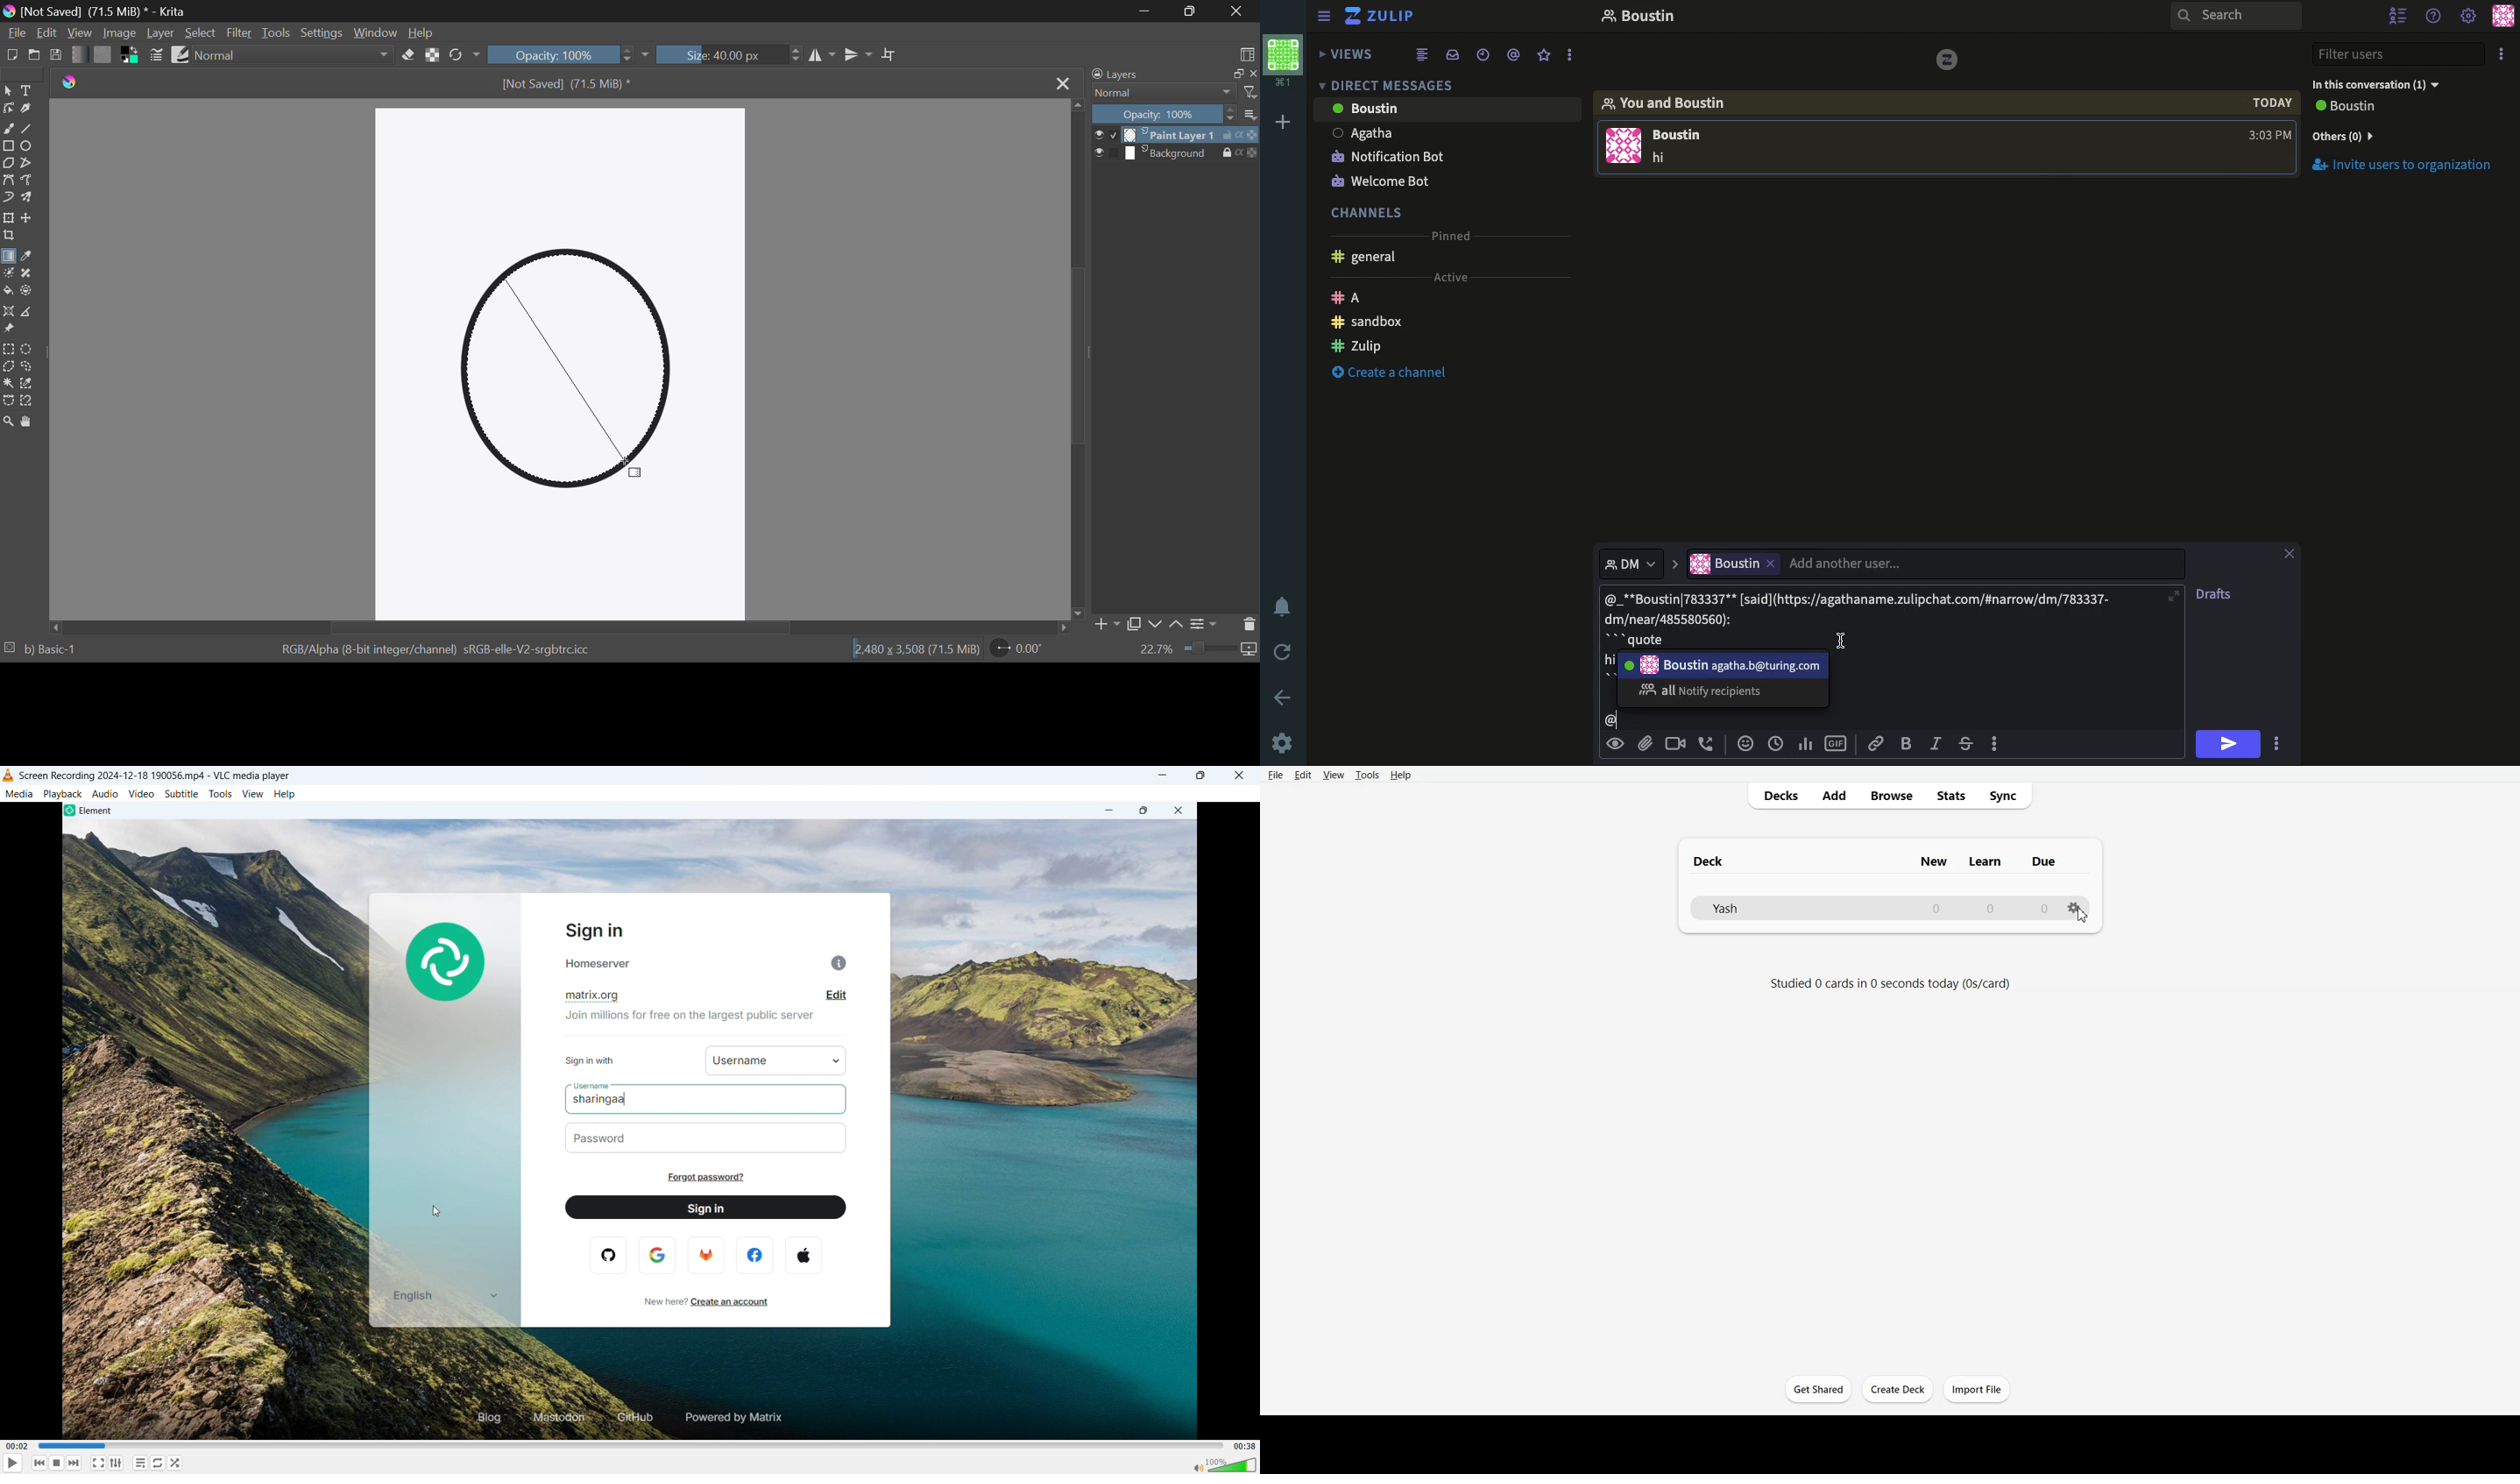 The image size is (2520, 1484). What do you see at coordinates (253, 795) in the screenshot?
I see `view` at bounding box center [253, 795].